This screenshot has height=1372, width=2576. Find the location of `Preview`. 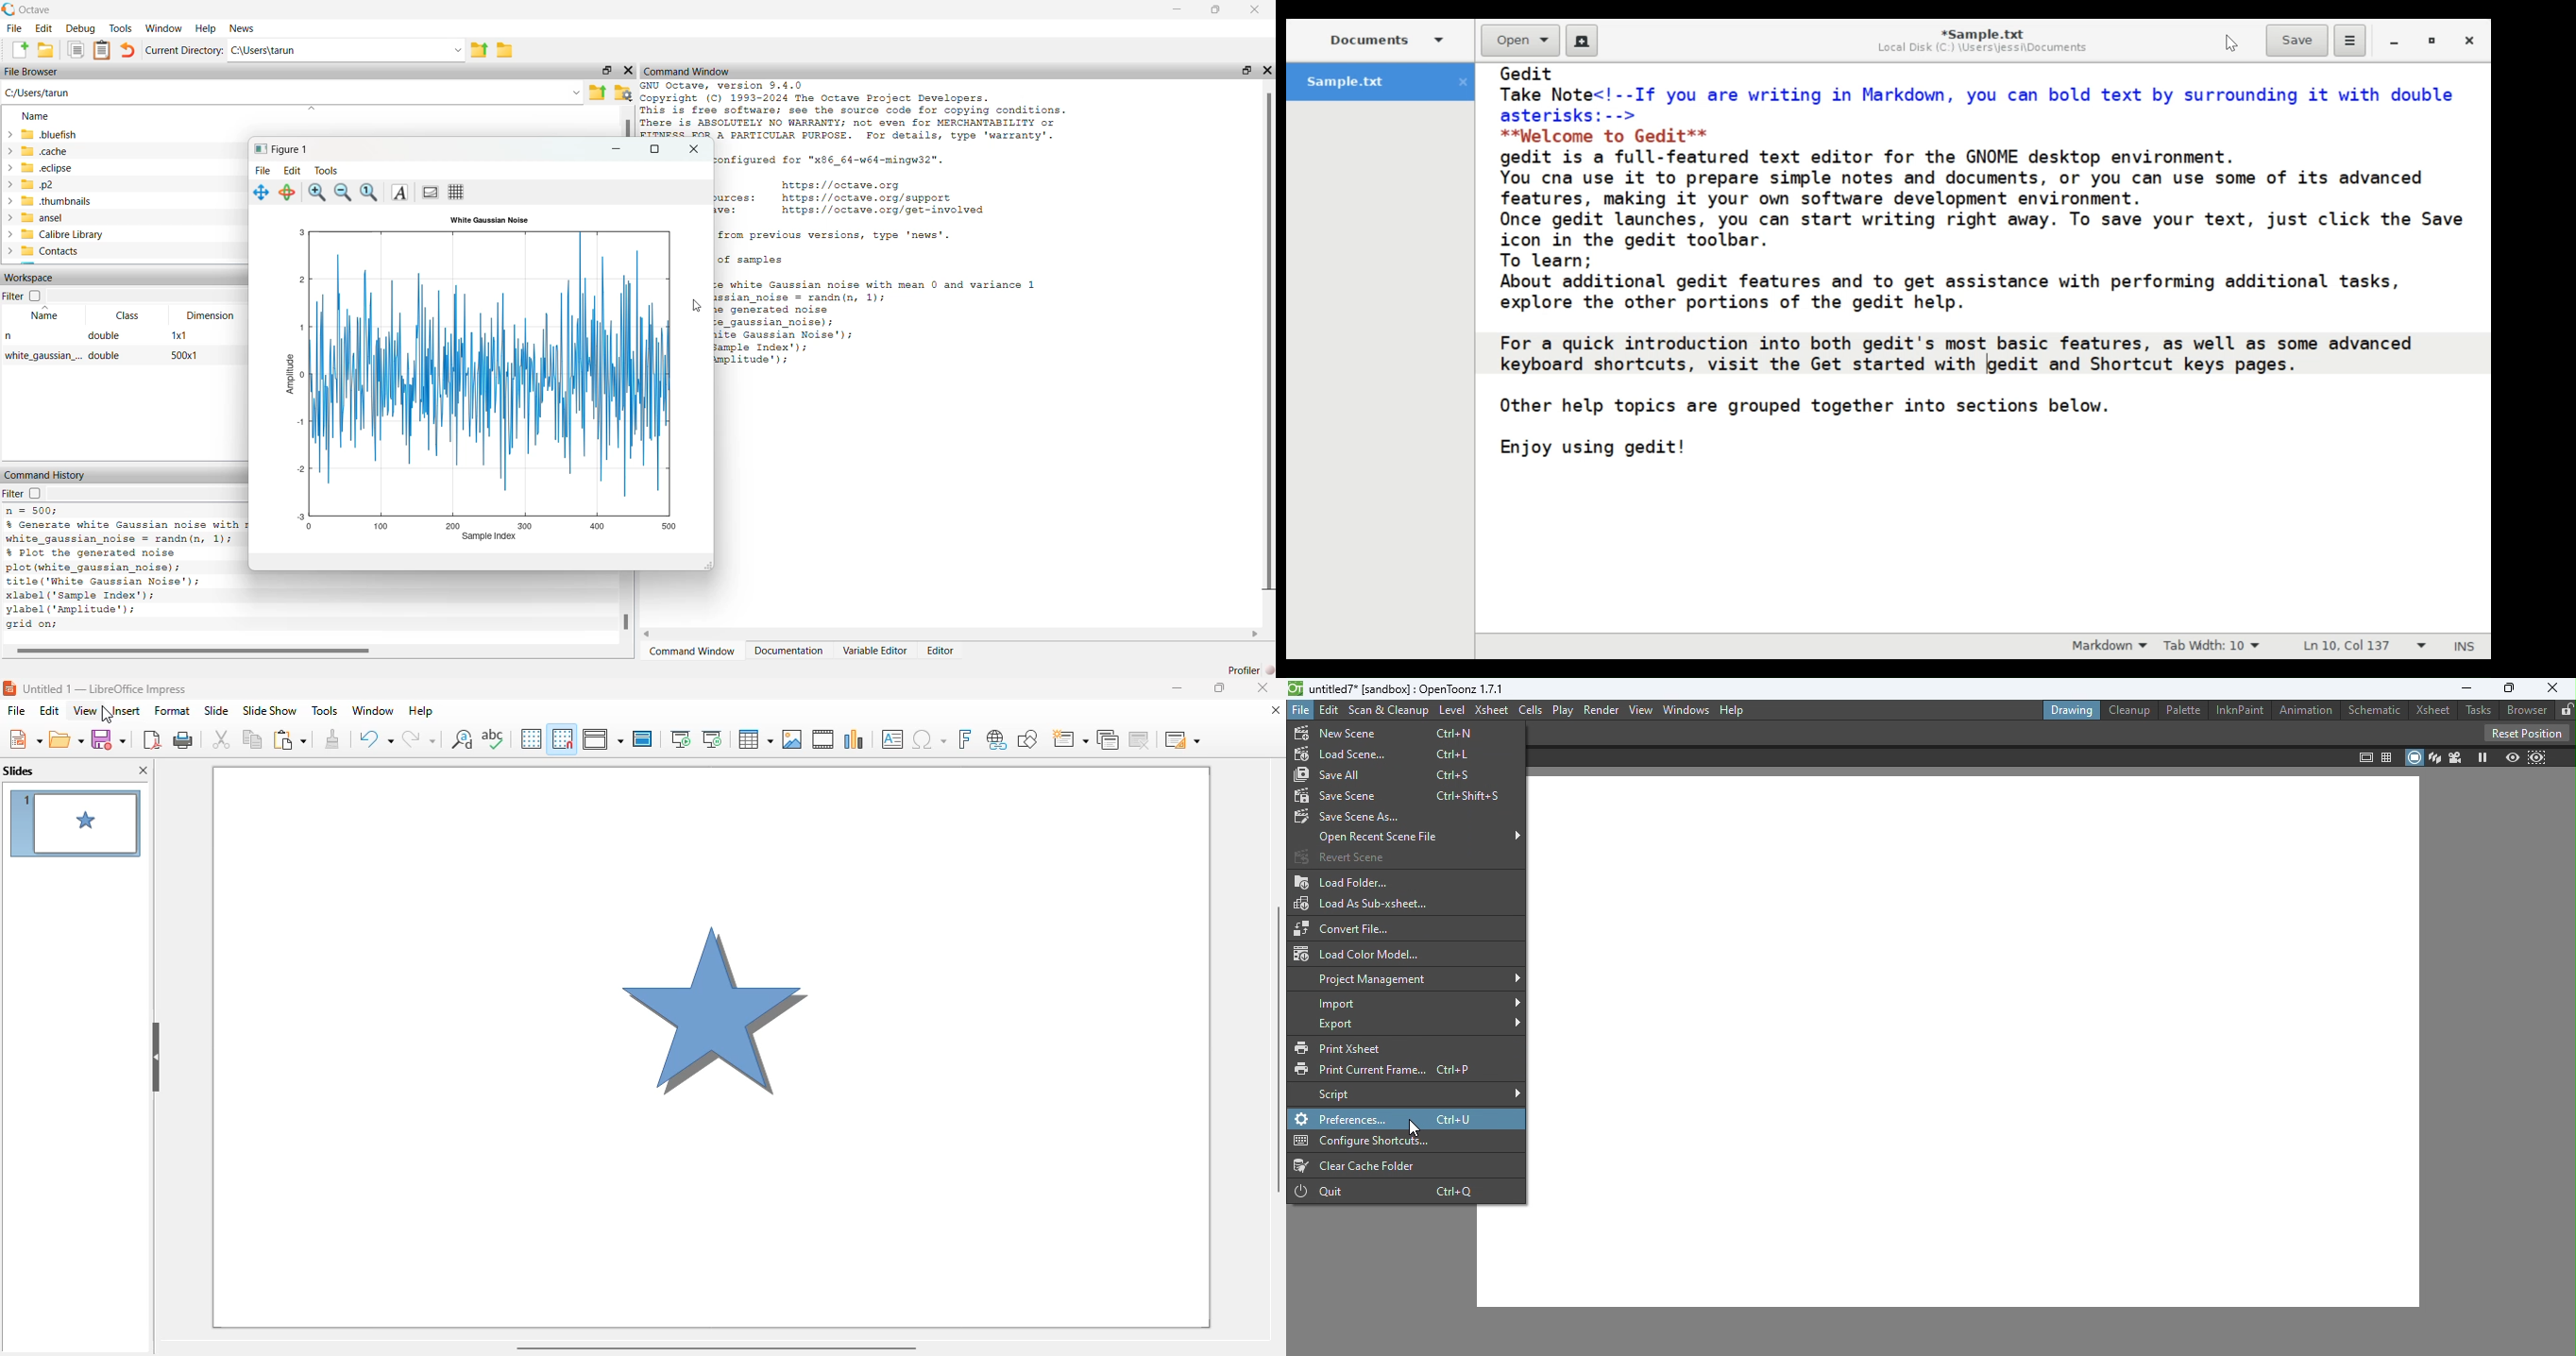

Preview is located at coordinates (2511, 756).